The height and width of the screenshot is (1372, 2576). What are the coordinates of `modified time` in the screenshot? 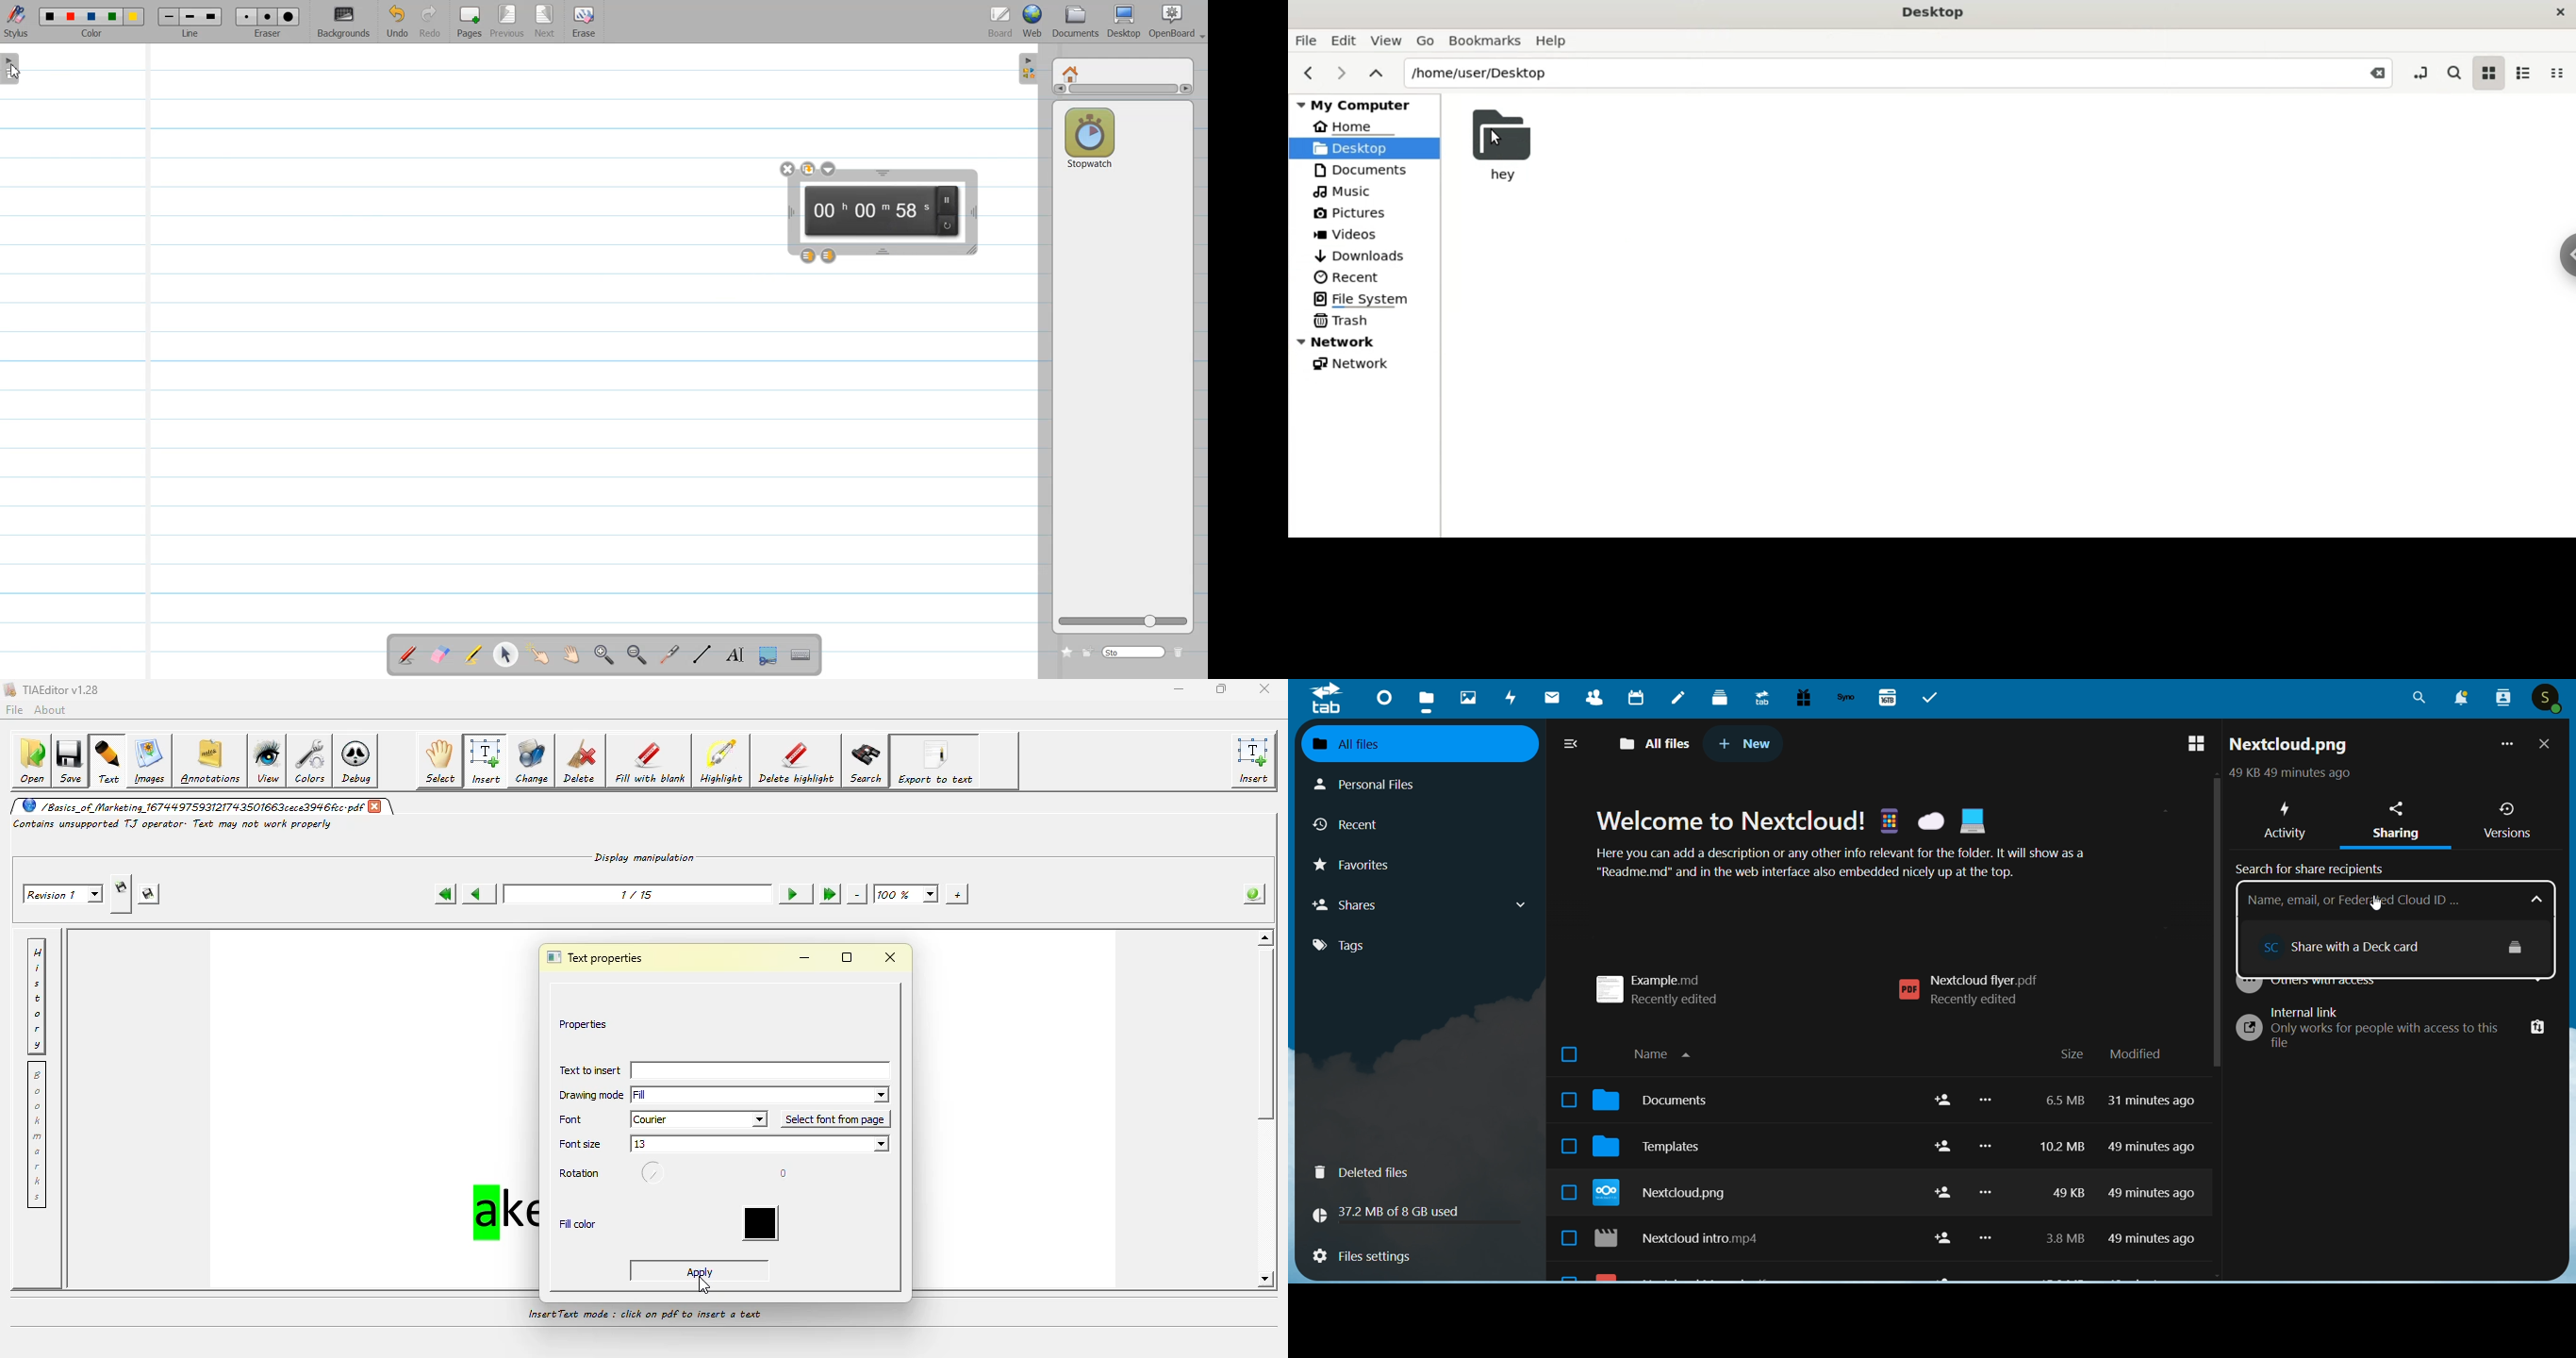 It's located at (2155, 1177).